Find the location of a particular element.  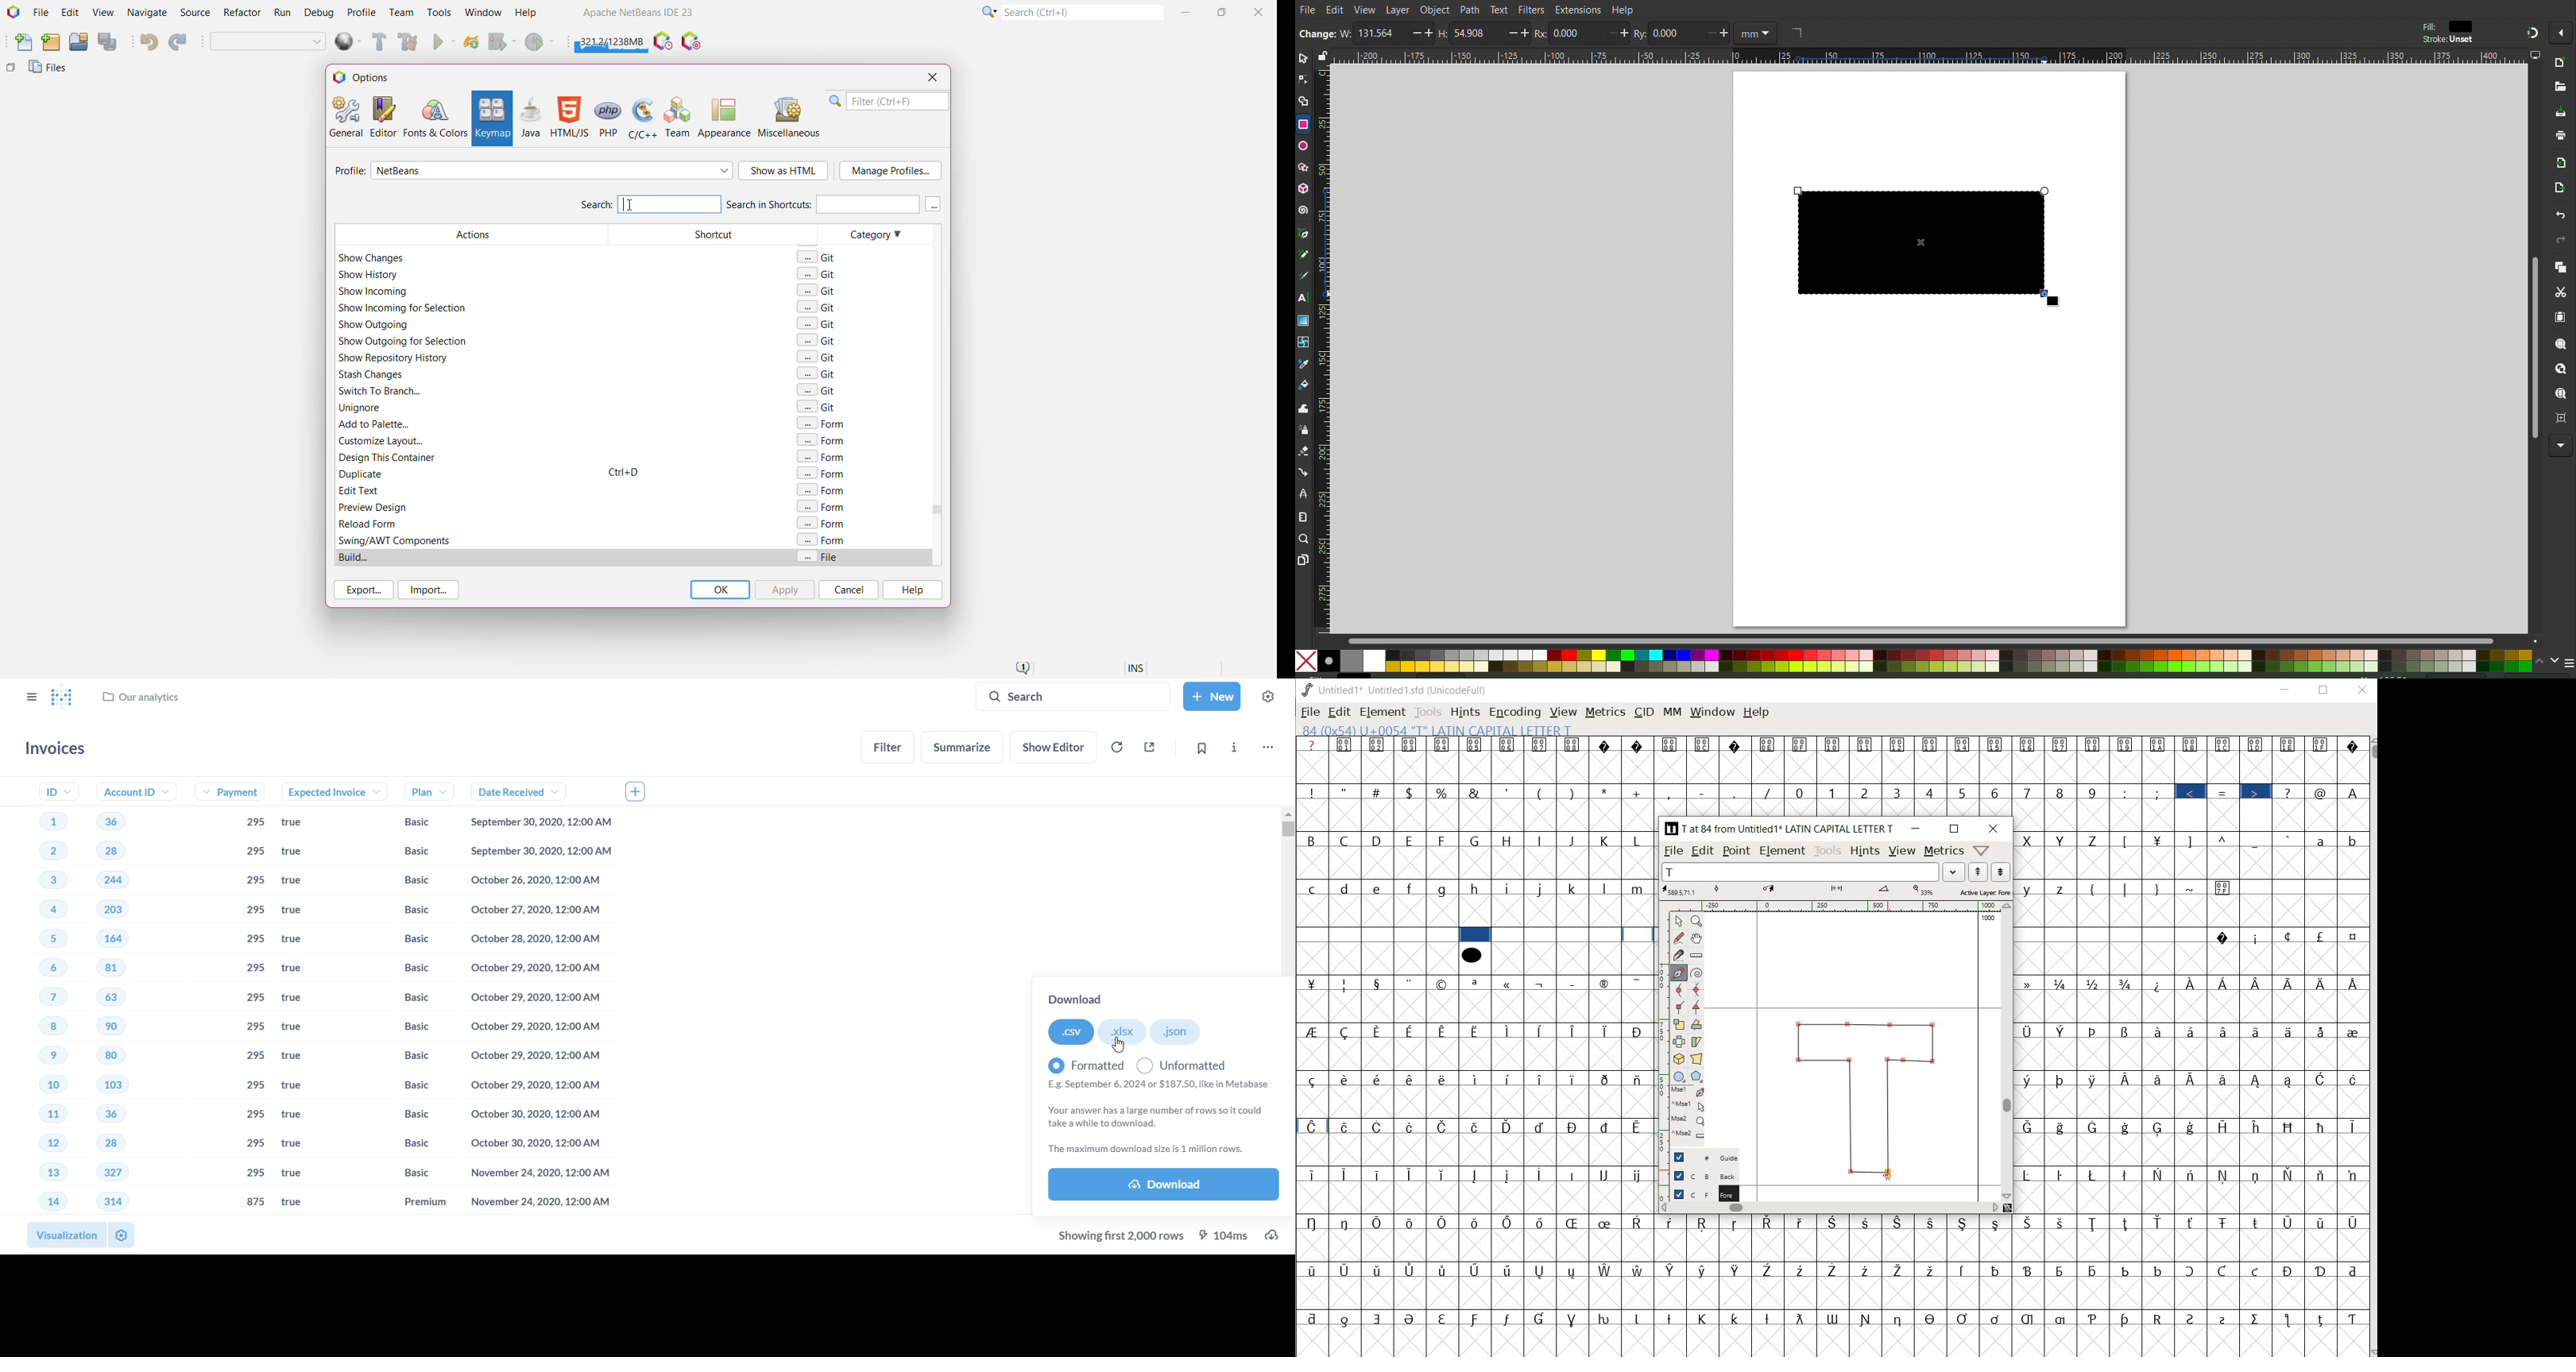

Symbol is located at coordinates (2257, 1031).